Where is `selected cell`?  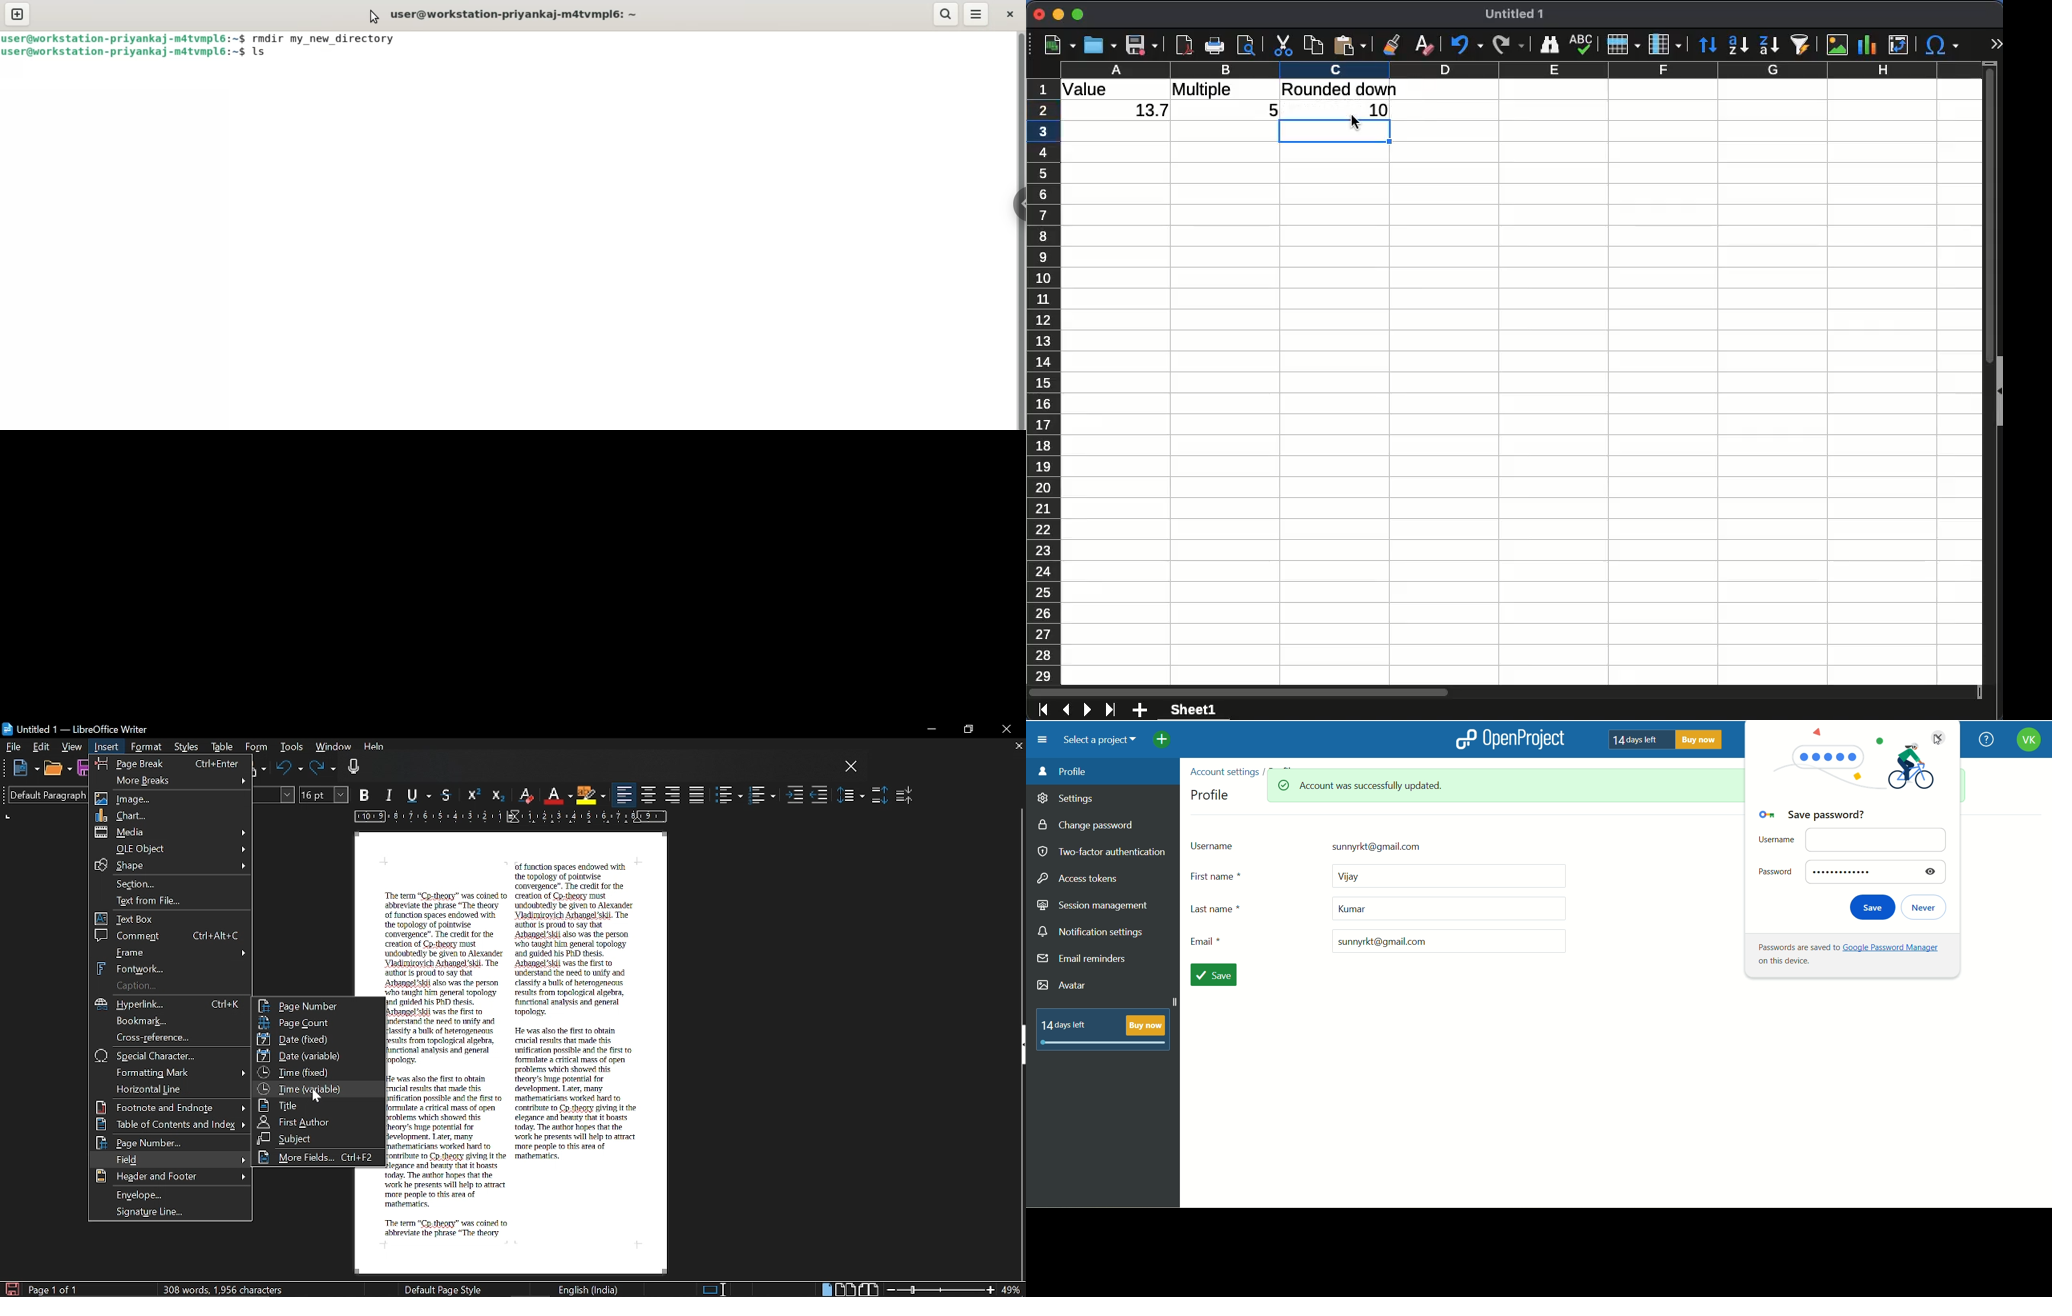
selected cell is located at coordinates (1336, 132).